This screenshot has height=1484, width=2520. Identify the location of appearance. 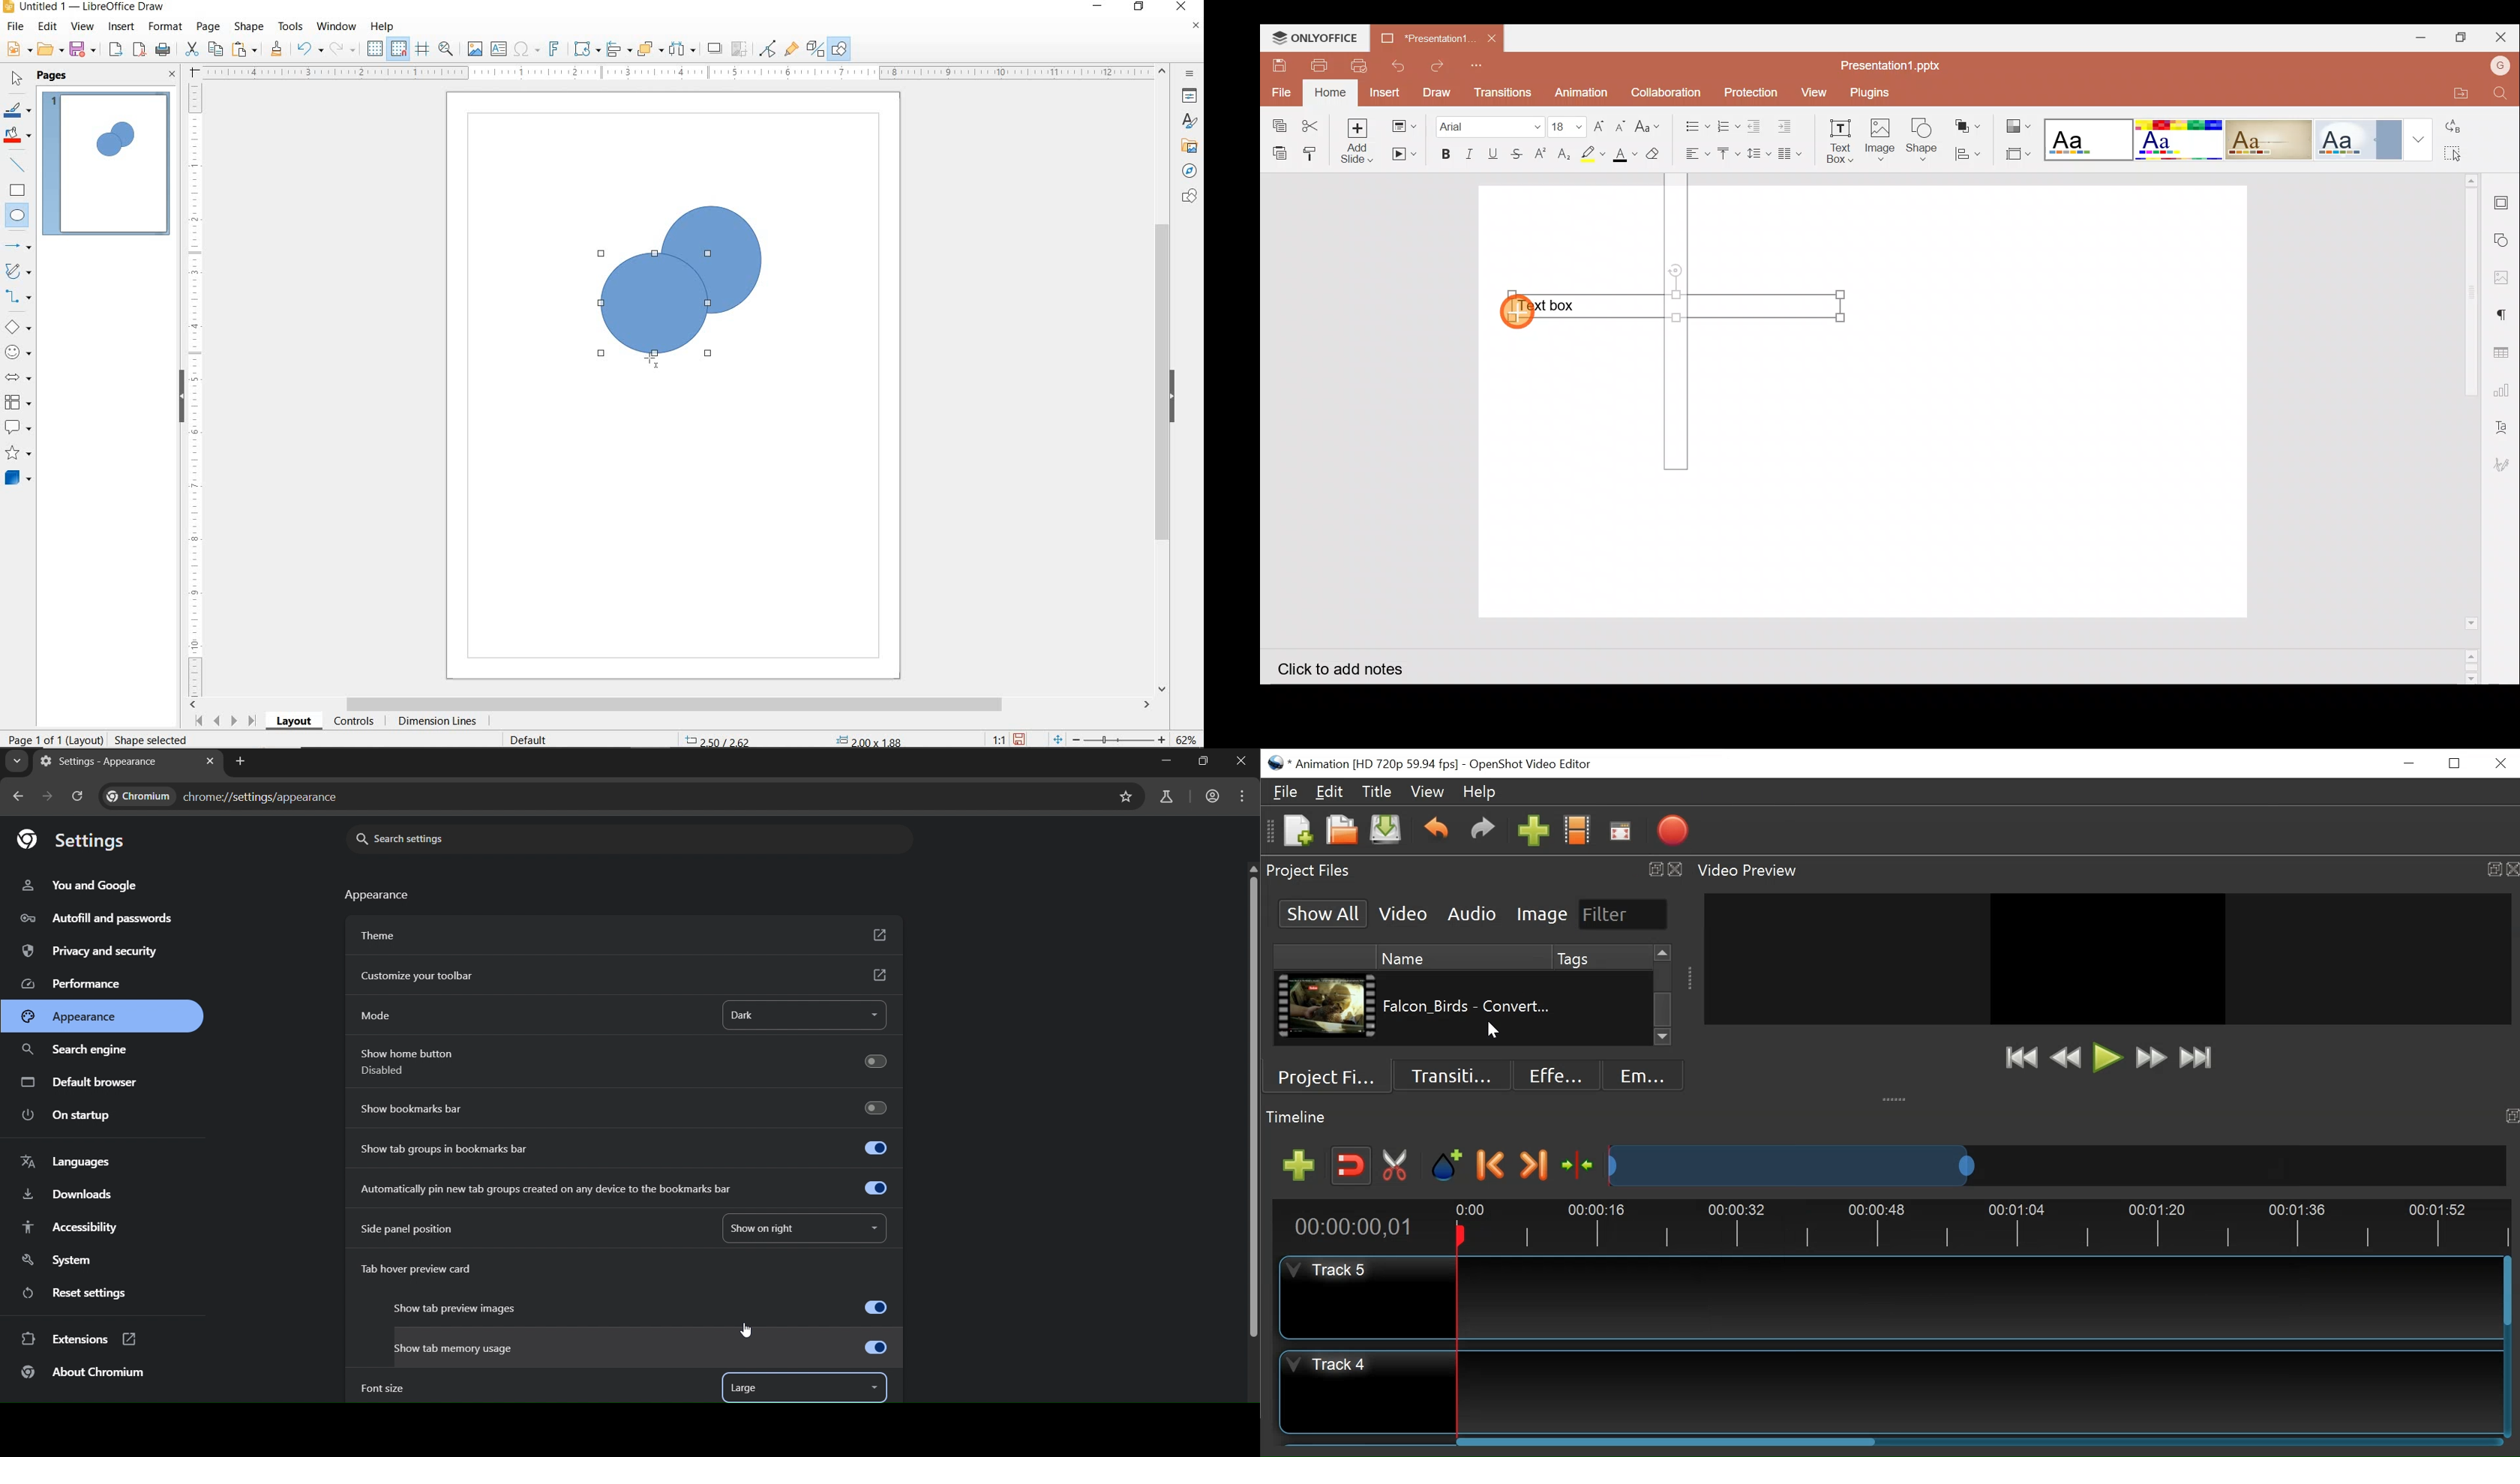
(70, 1015).